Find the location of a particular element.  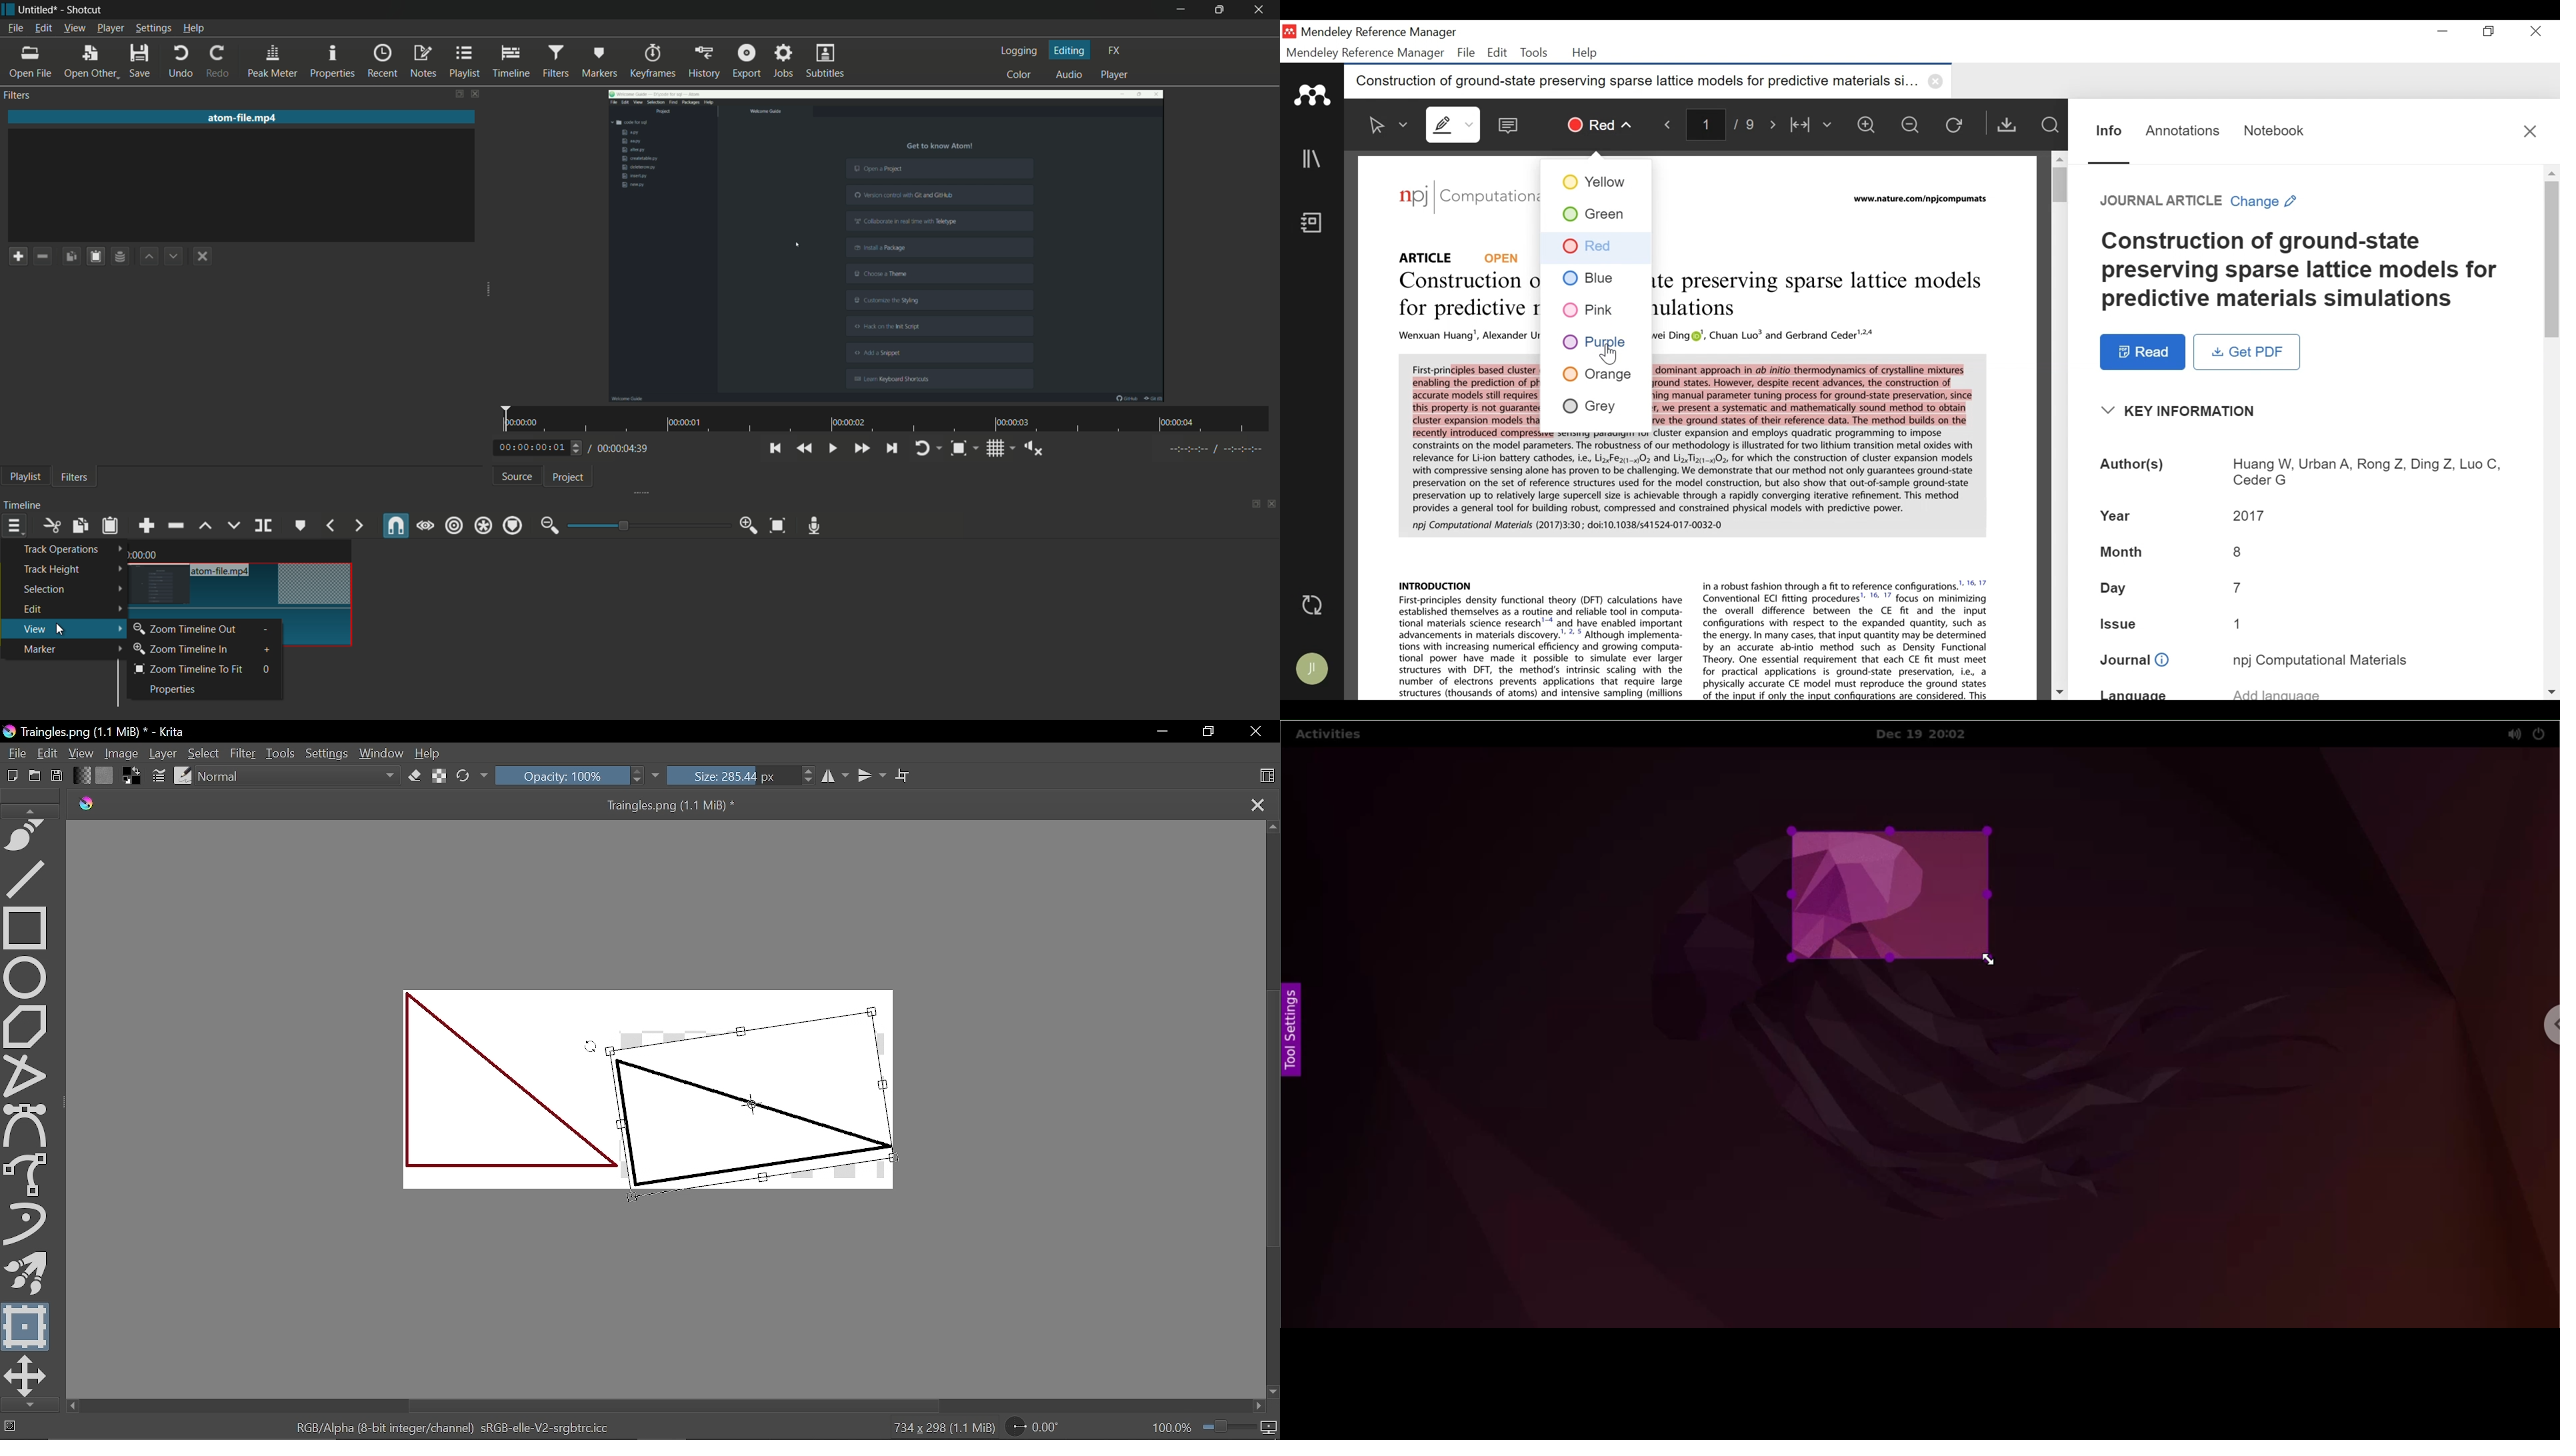

project name is located at coordinates (39, 10).